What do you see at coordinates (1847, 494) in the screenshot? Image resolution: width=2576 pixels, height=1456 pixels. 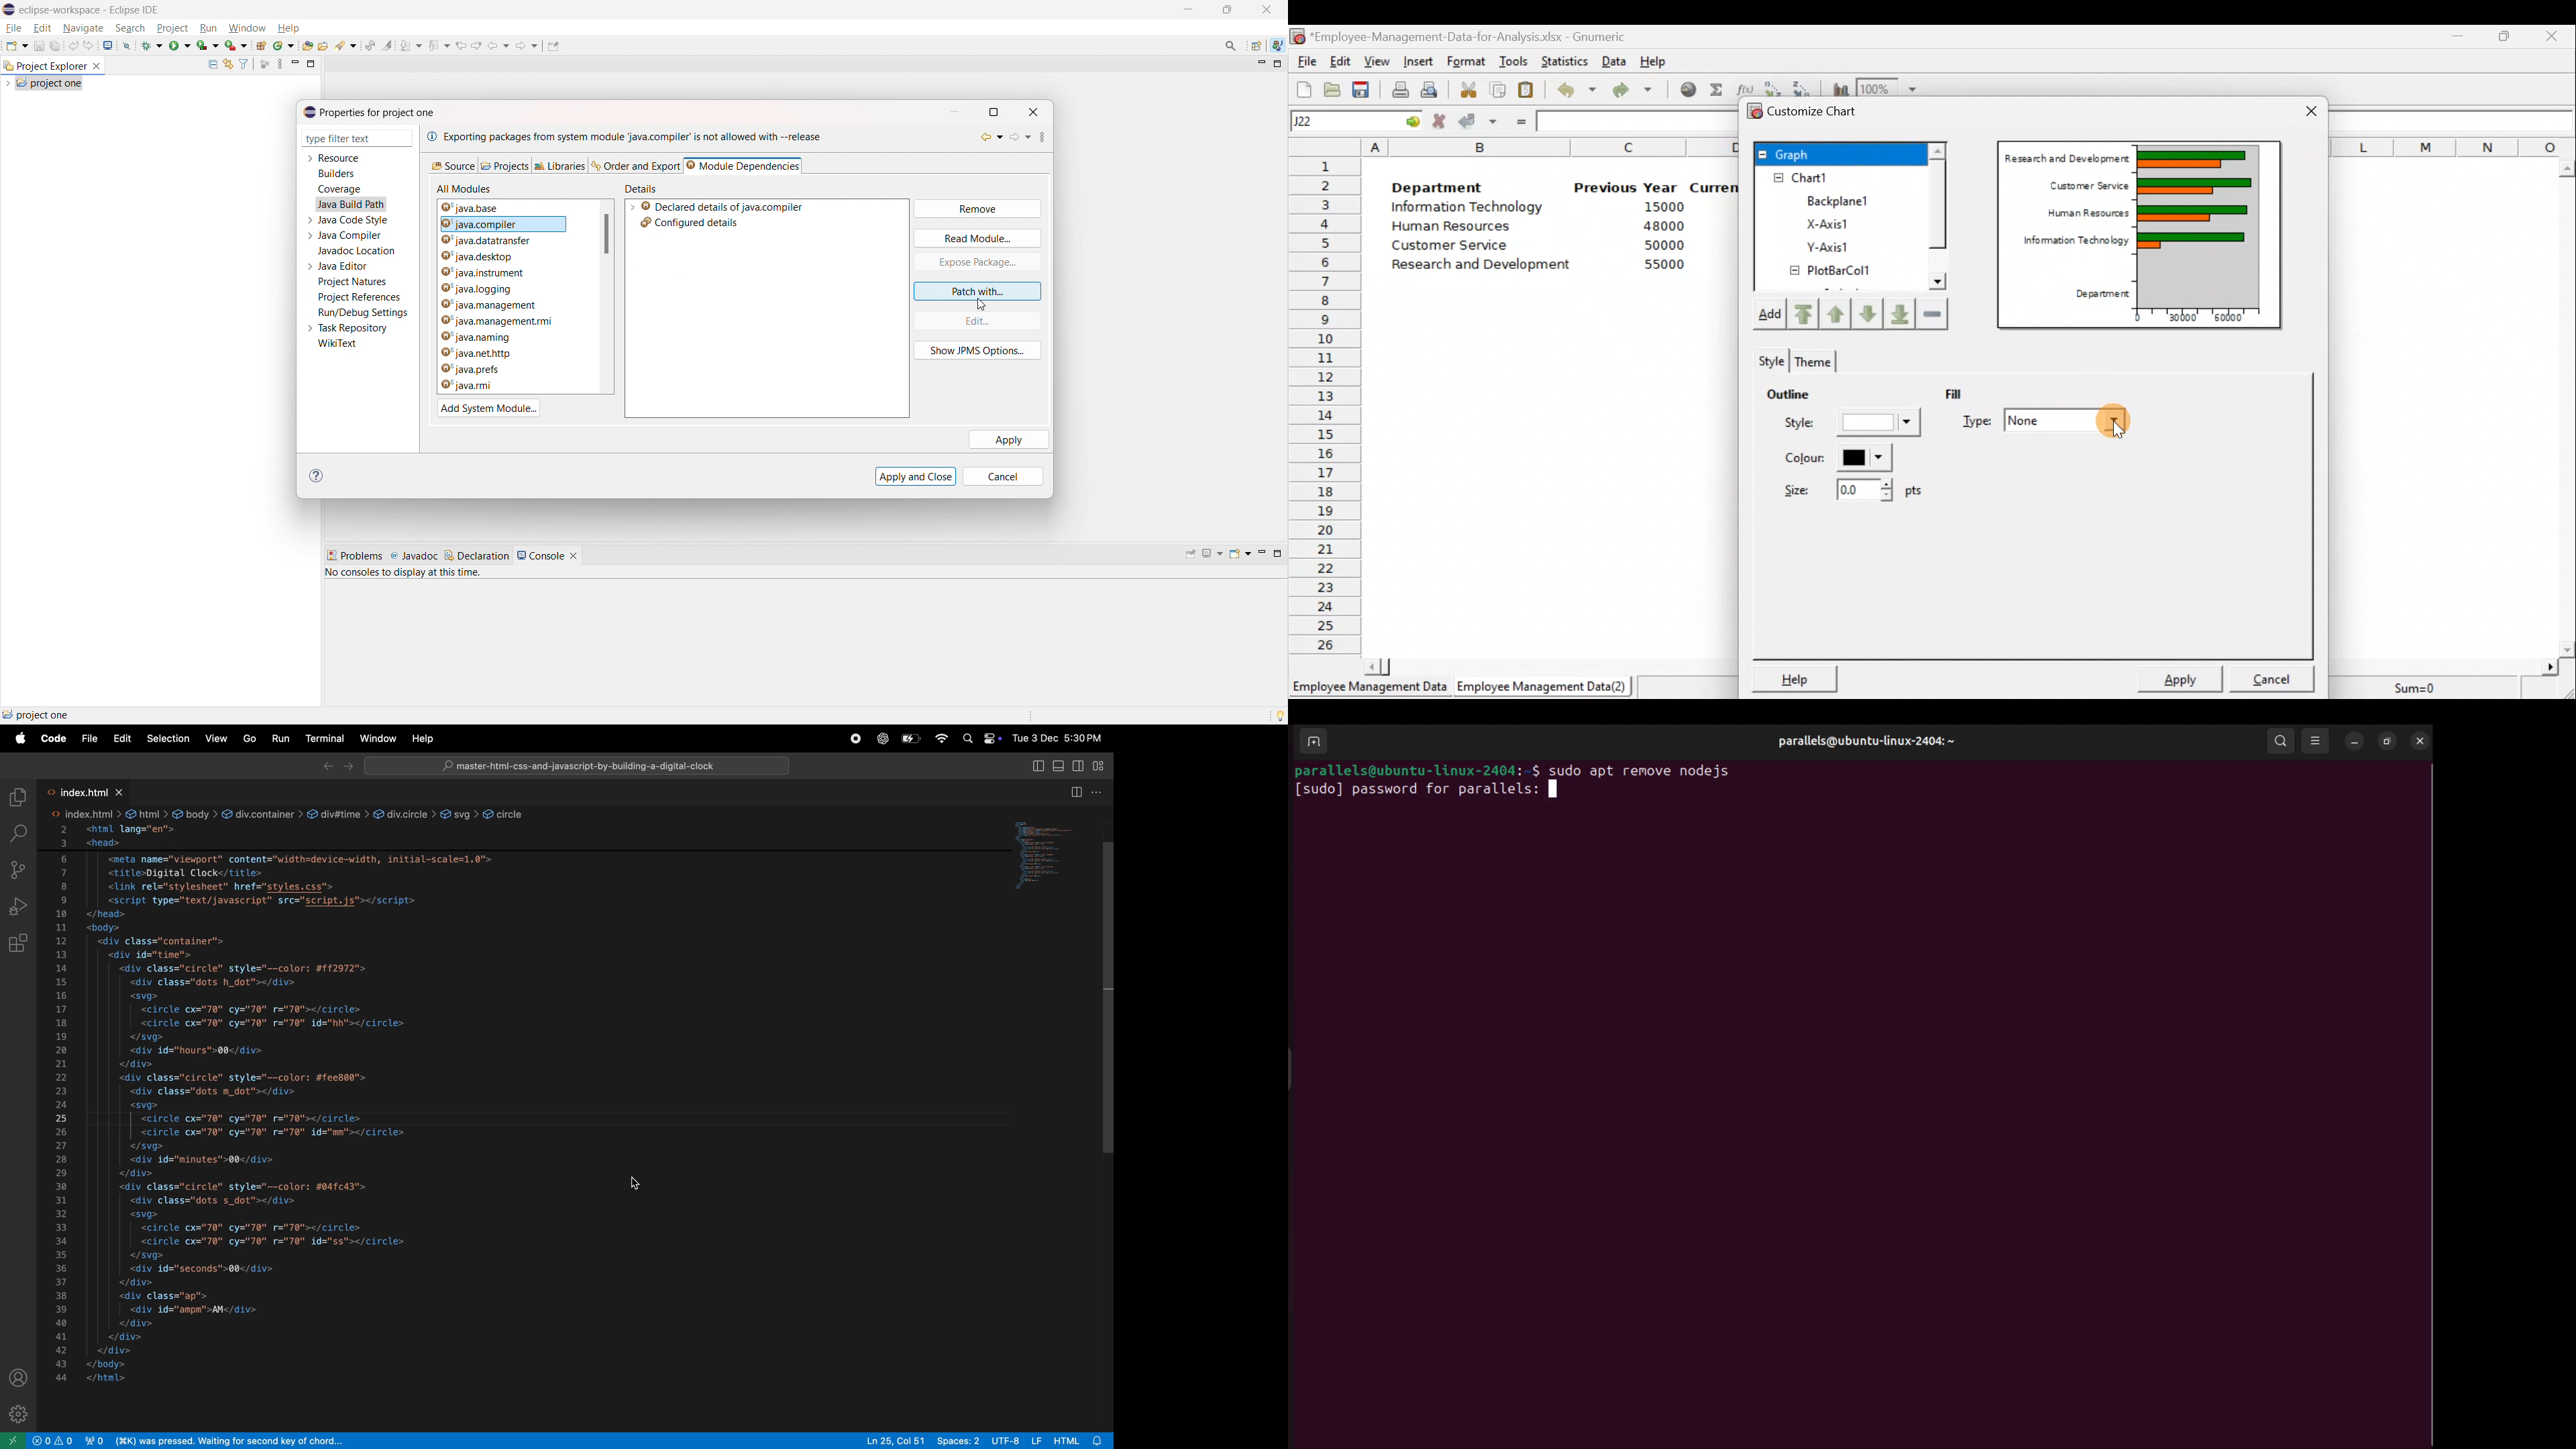 I see `Size` at bounding box center [1847, 494].